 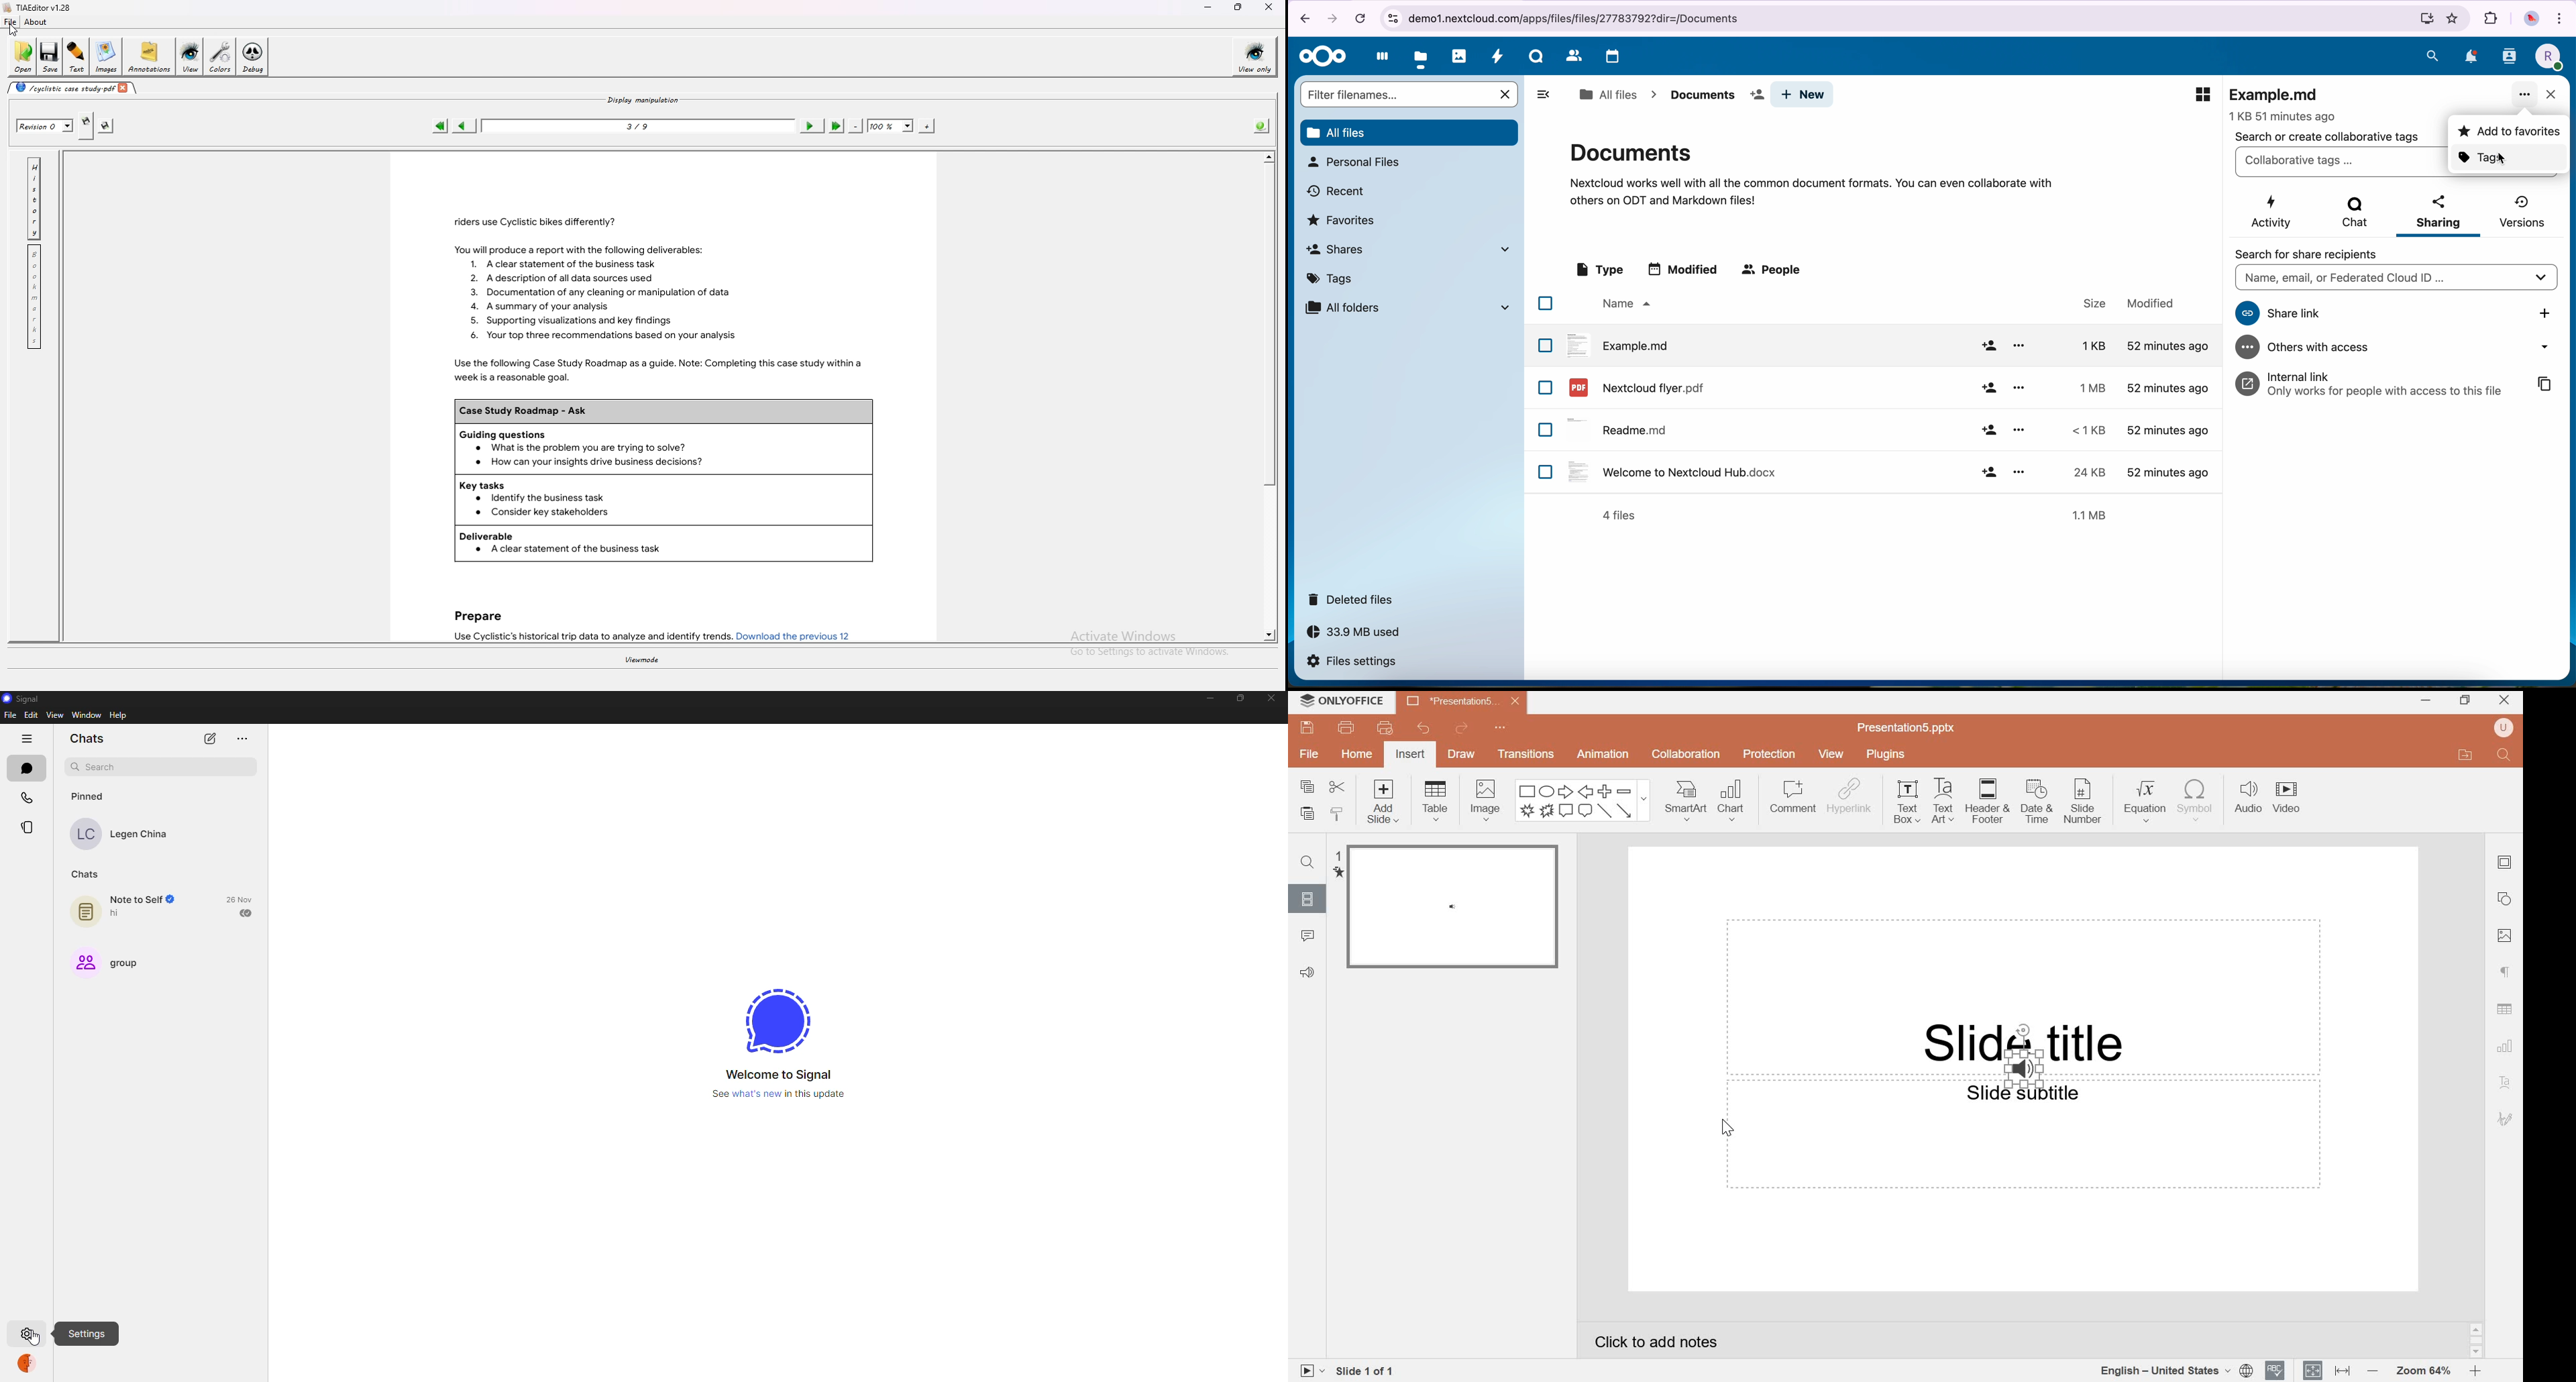 I want to click on checkbox, so click(x=1545, y=388).